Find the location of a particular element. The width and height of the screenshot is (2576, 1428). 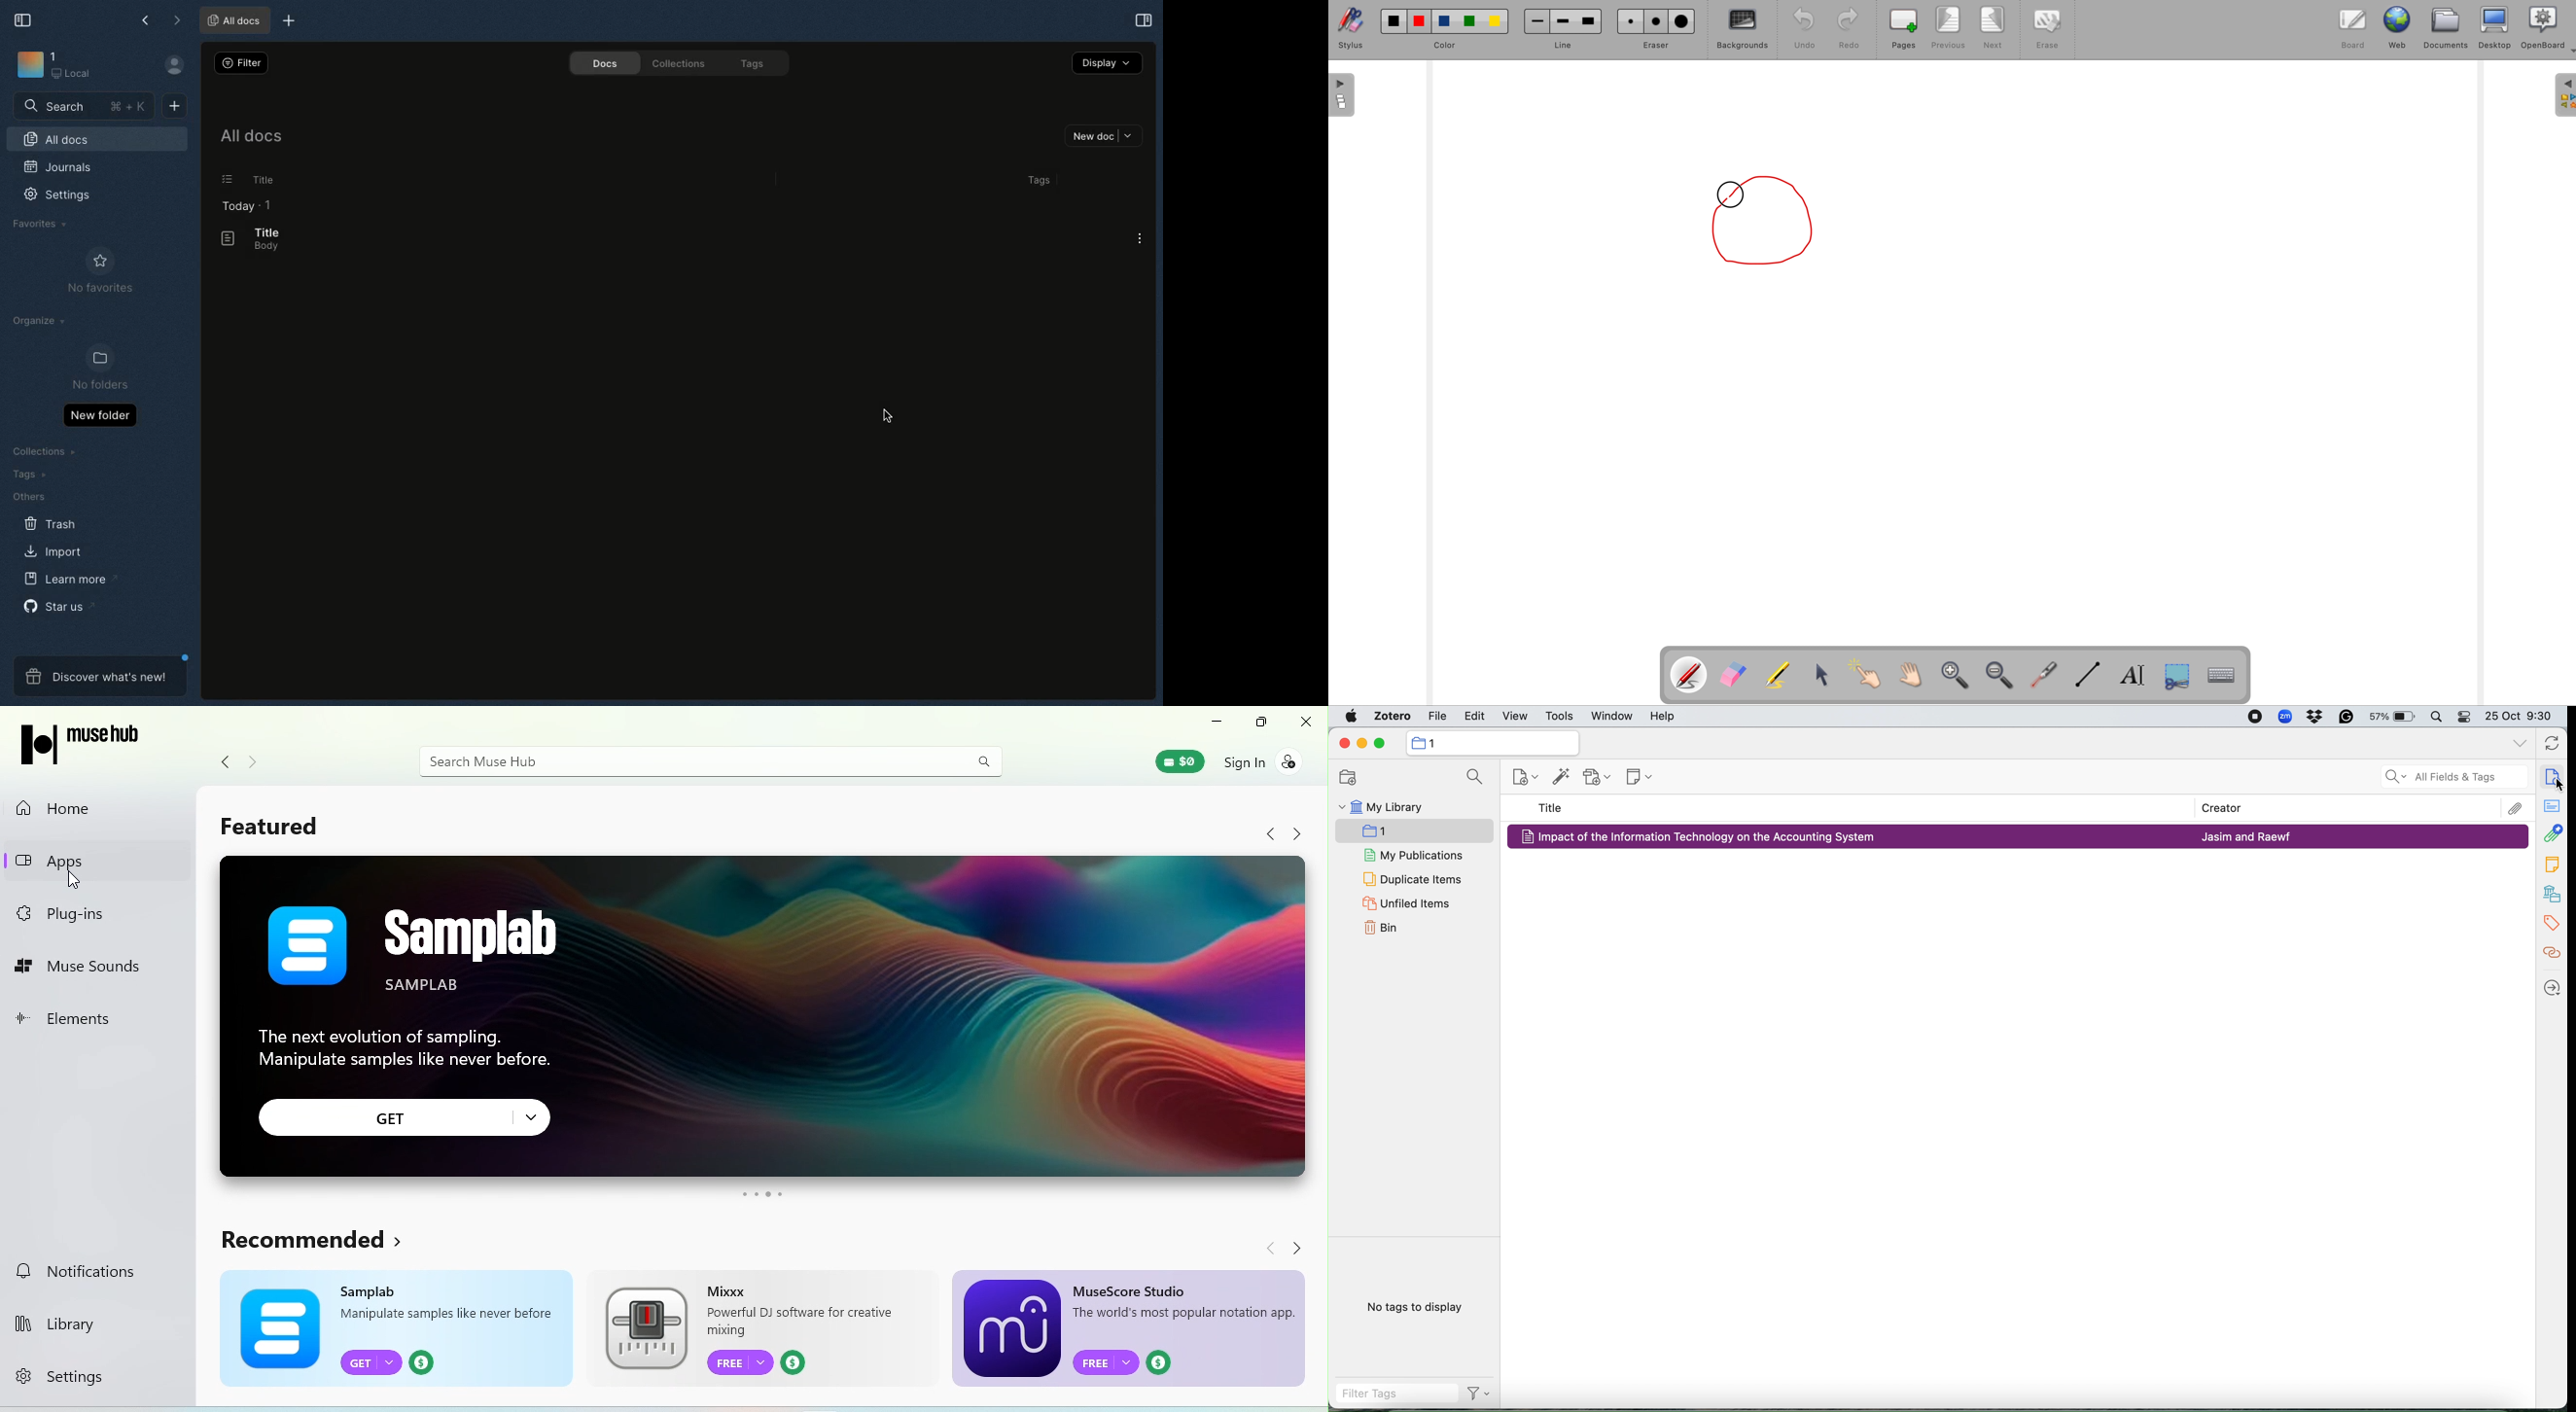

SampleLab Logo is located at coordinates (272, 1329).